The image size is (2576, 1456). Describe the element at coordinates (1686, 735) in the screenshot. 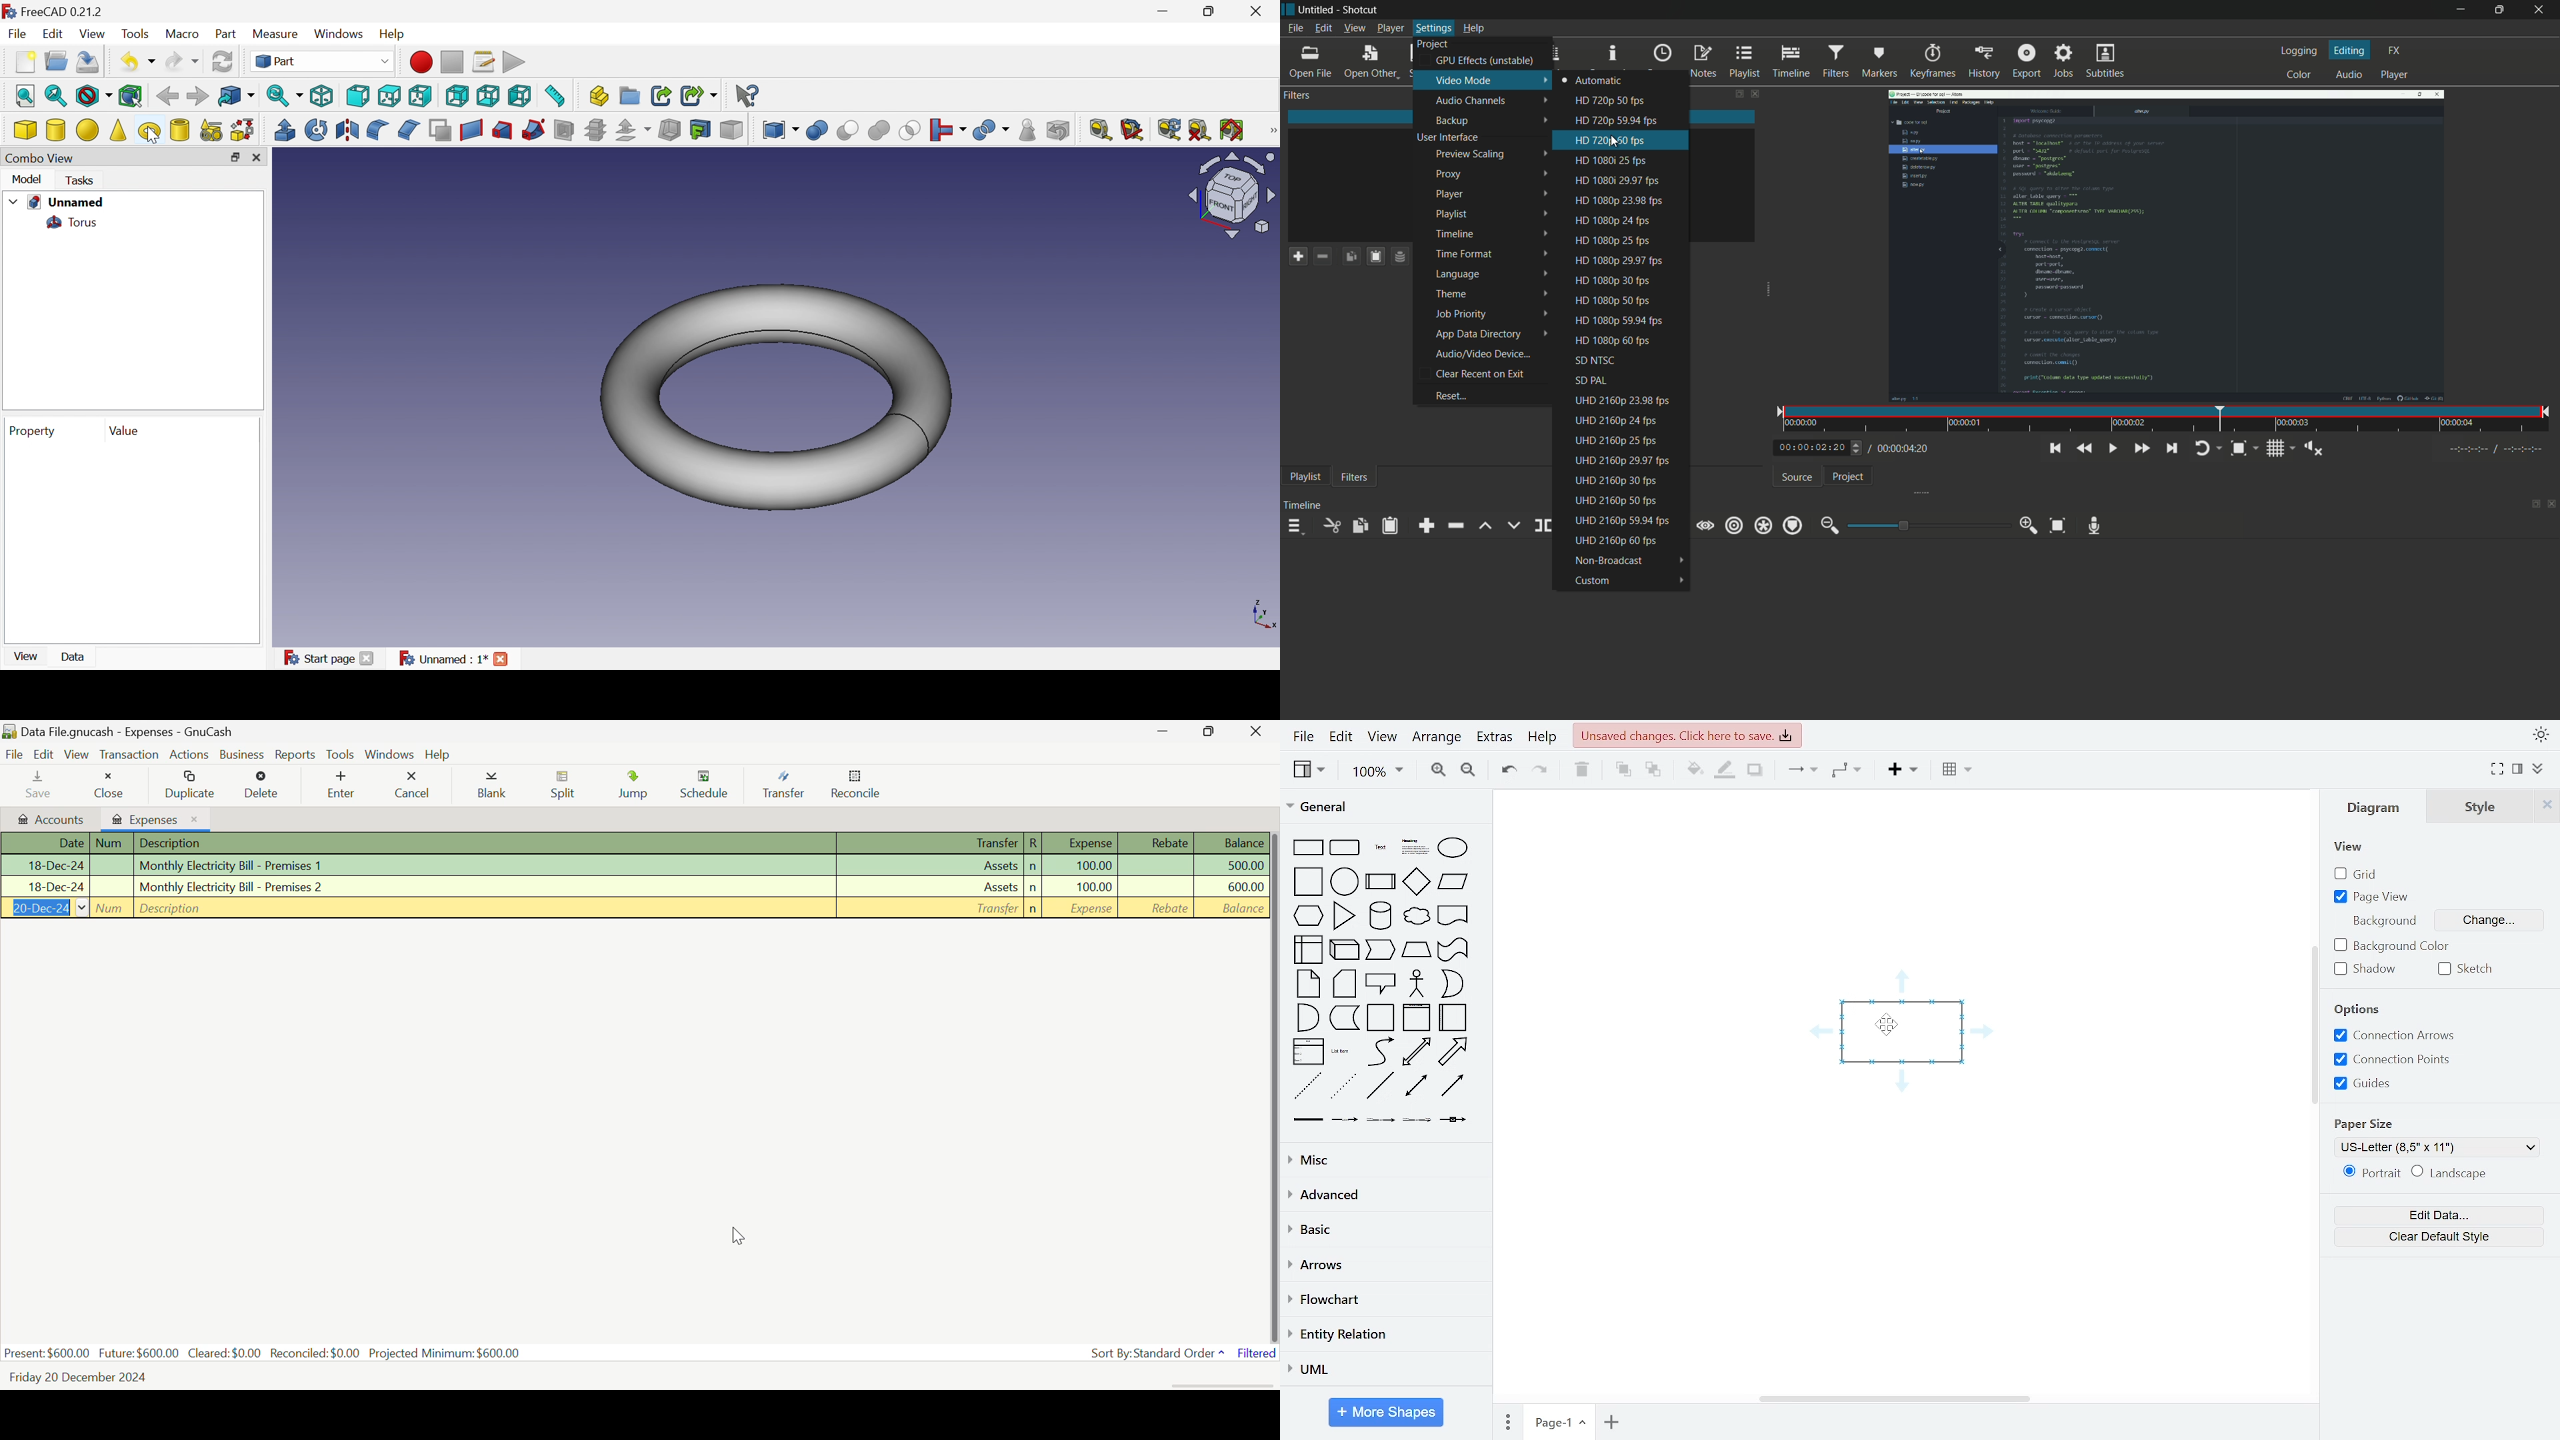

I see `unsaved changes. click here to save` at that location.